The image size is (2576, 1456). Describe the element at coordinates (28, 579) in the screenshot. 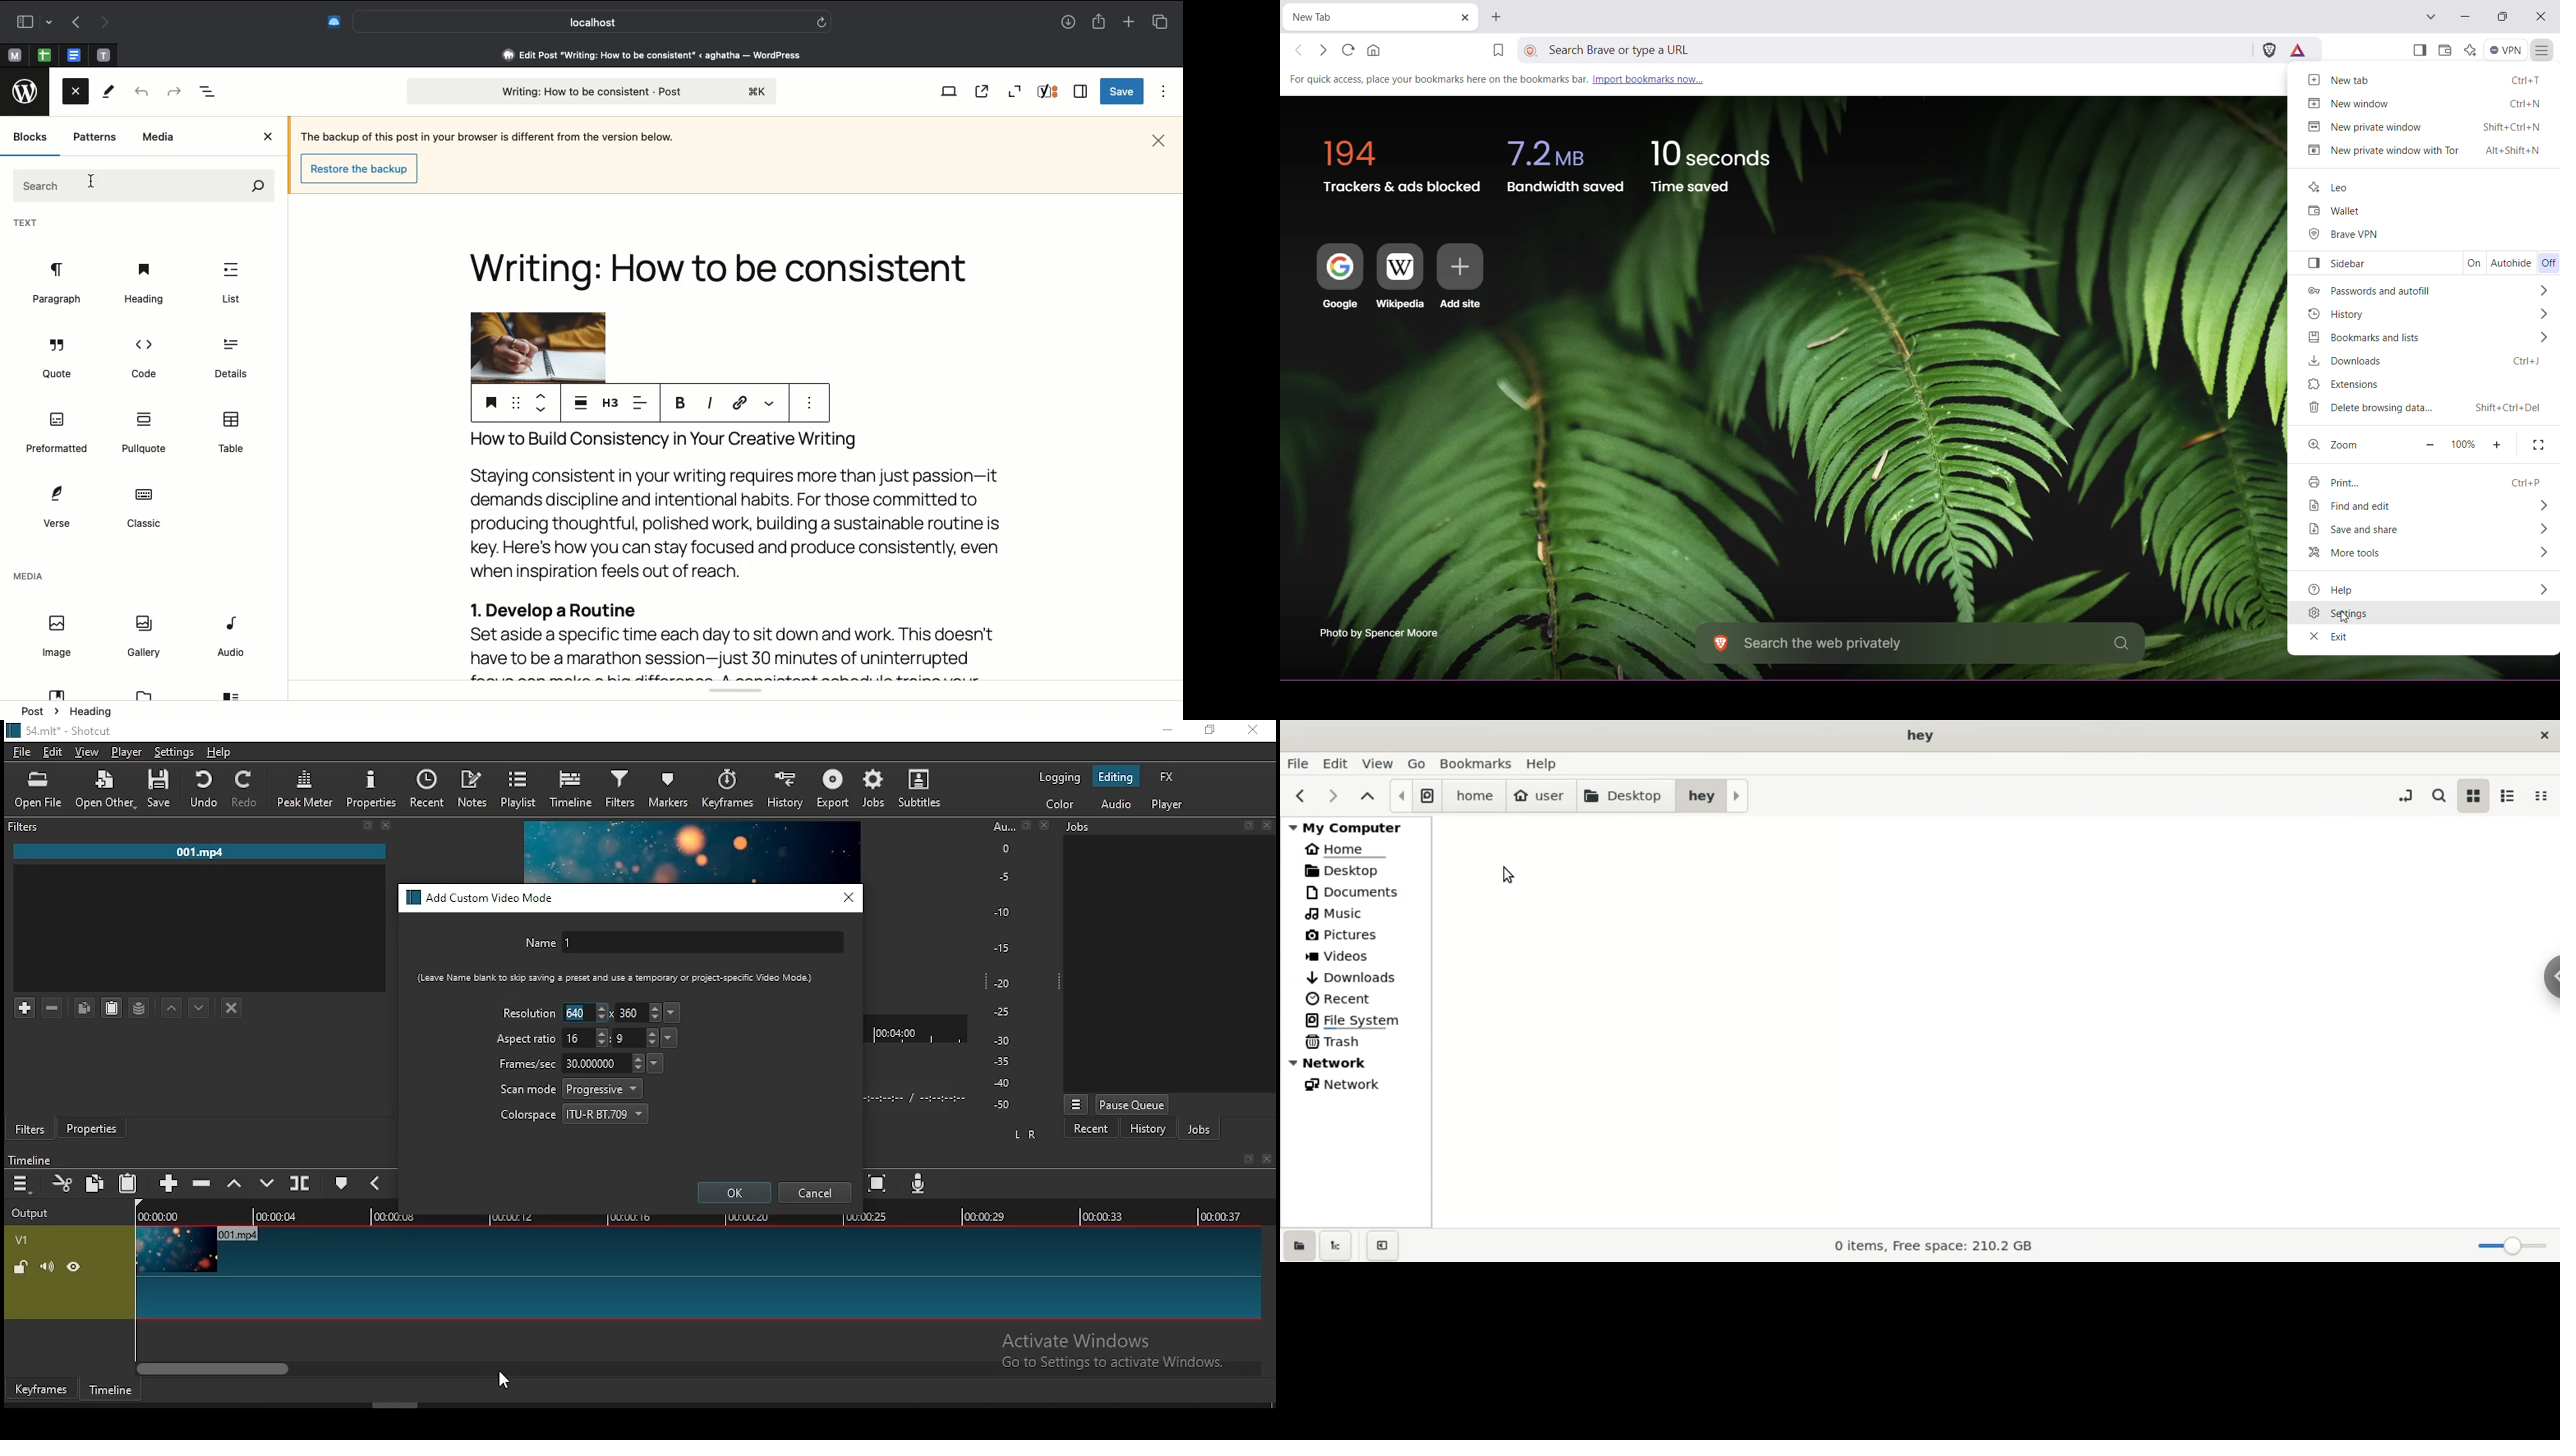

I see `Media` at that location.